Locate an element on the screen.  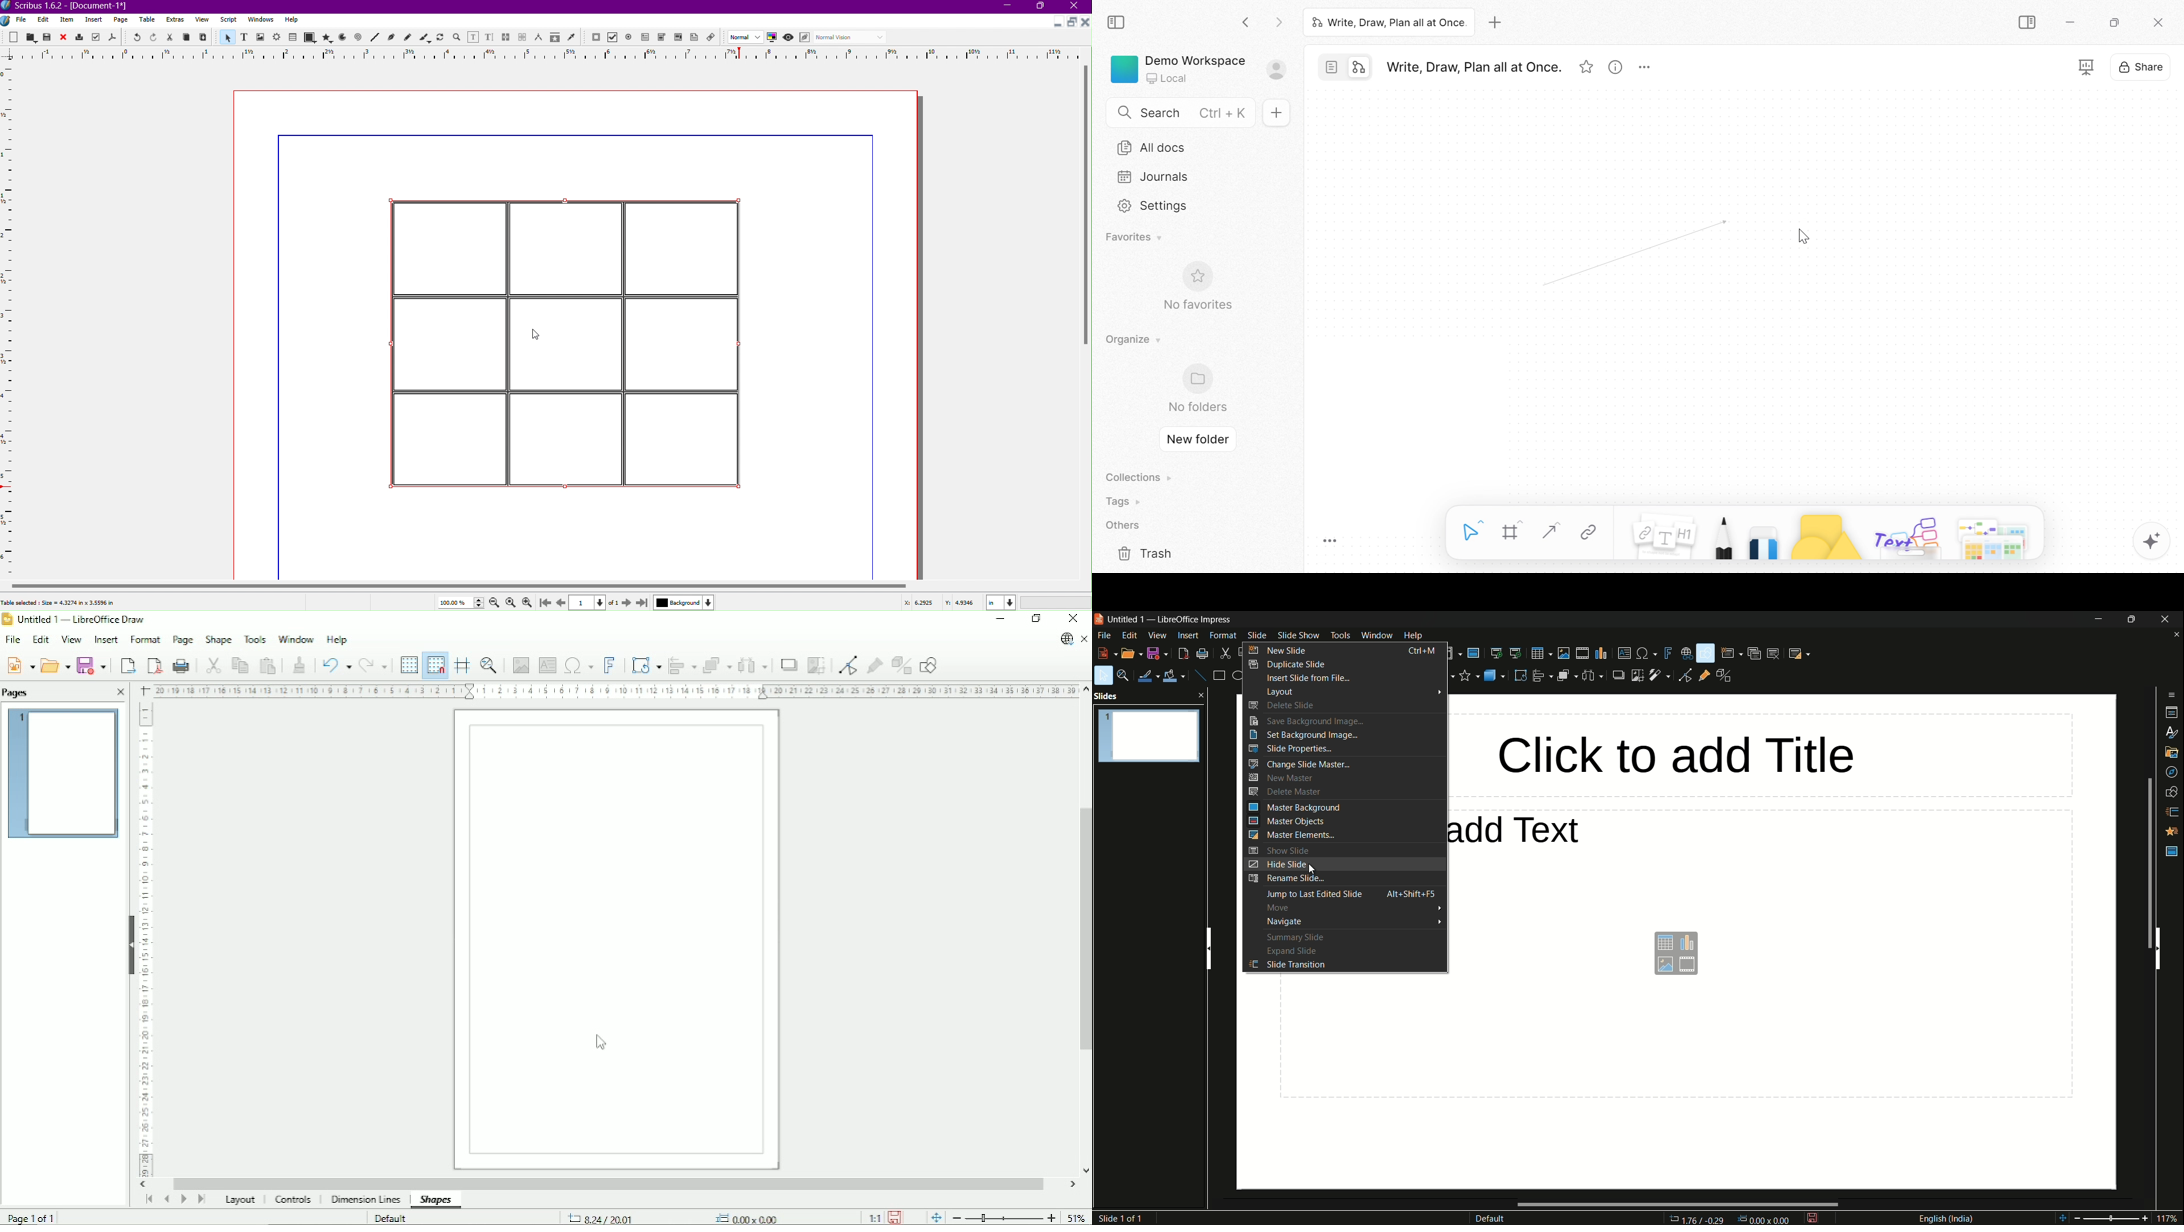
Polygon is located at coordinates (328, 38).